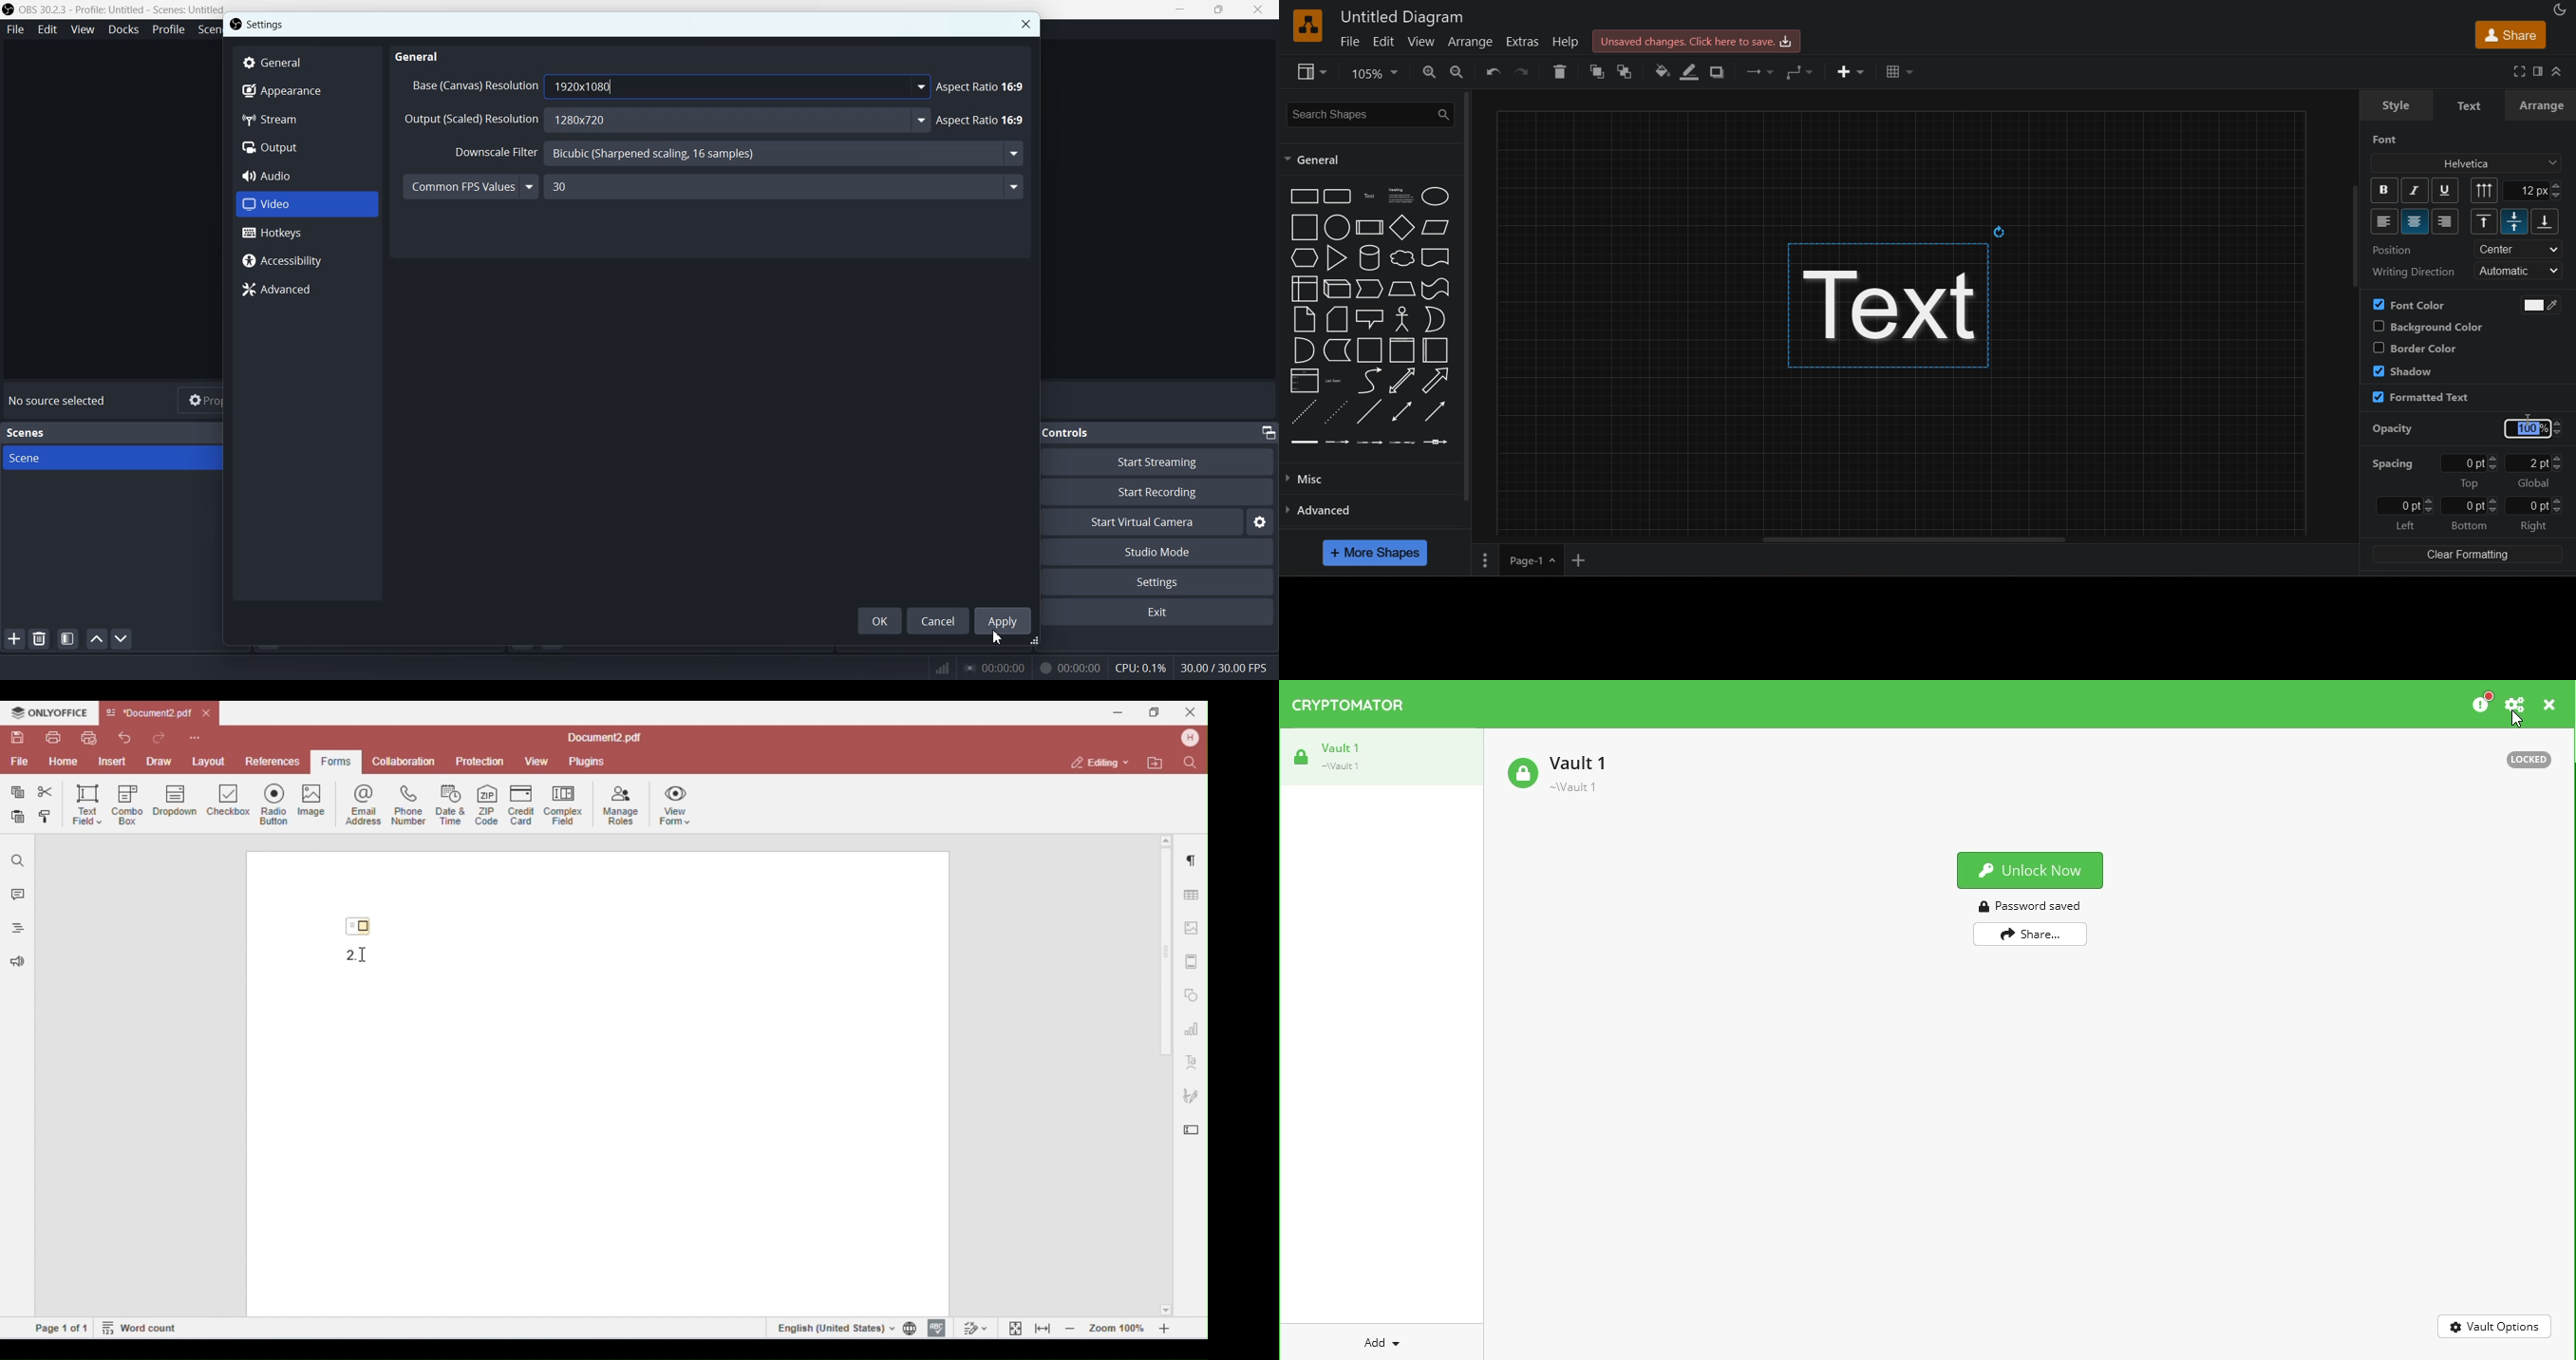 The width and height of the screenshot is (2576, 1372). What do you see at coordinates (1435, 320) in the screenshot?
I see `or` at bounding box center [1435, 320].